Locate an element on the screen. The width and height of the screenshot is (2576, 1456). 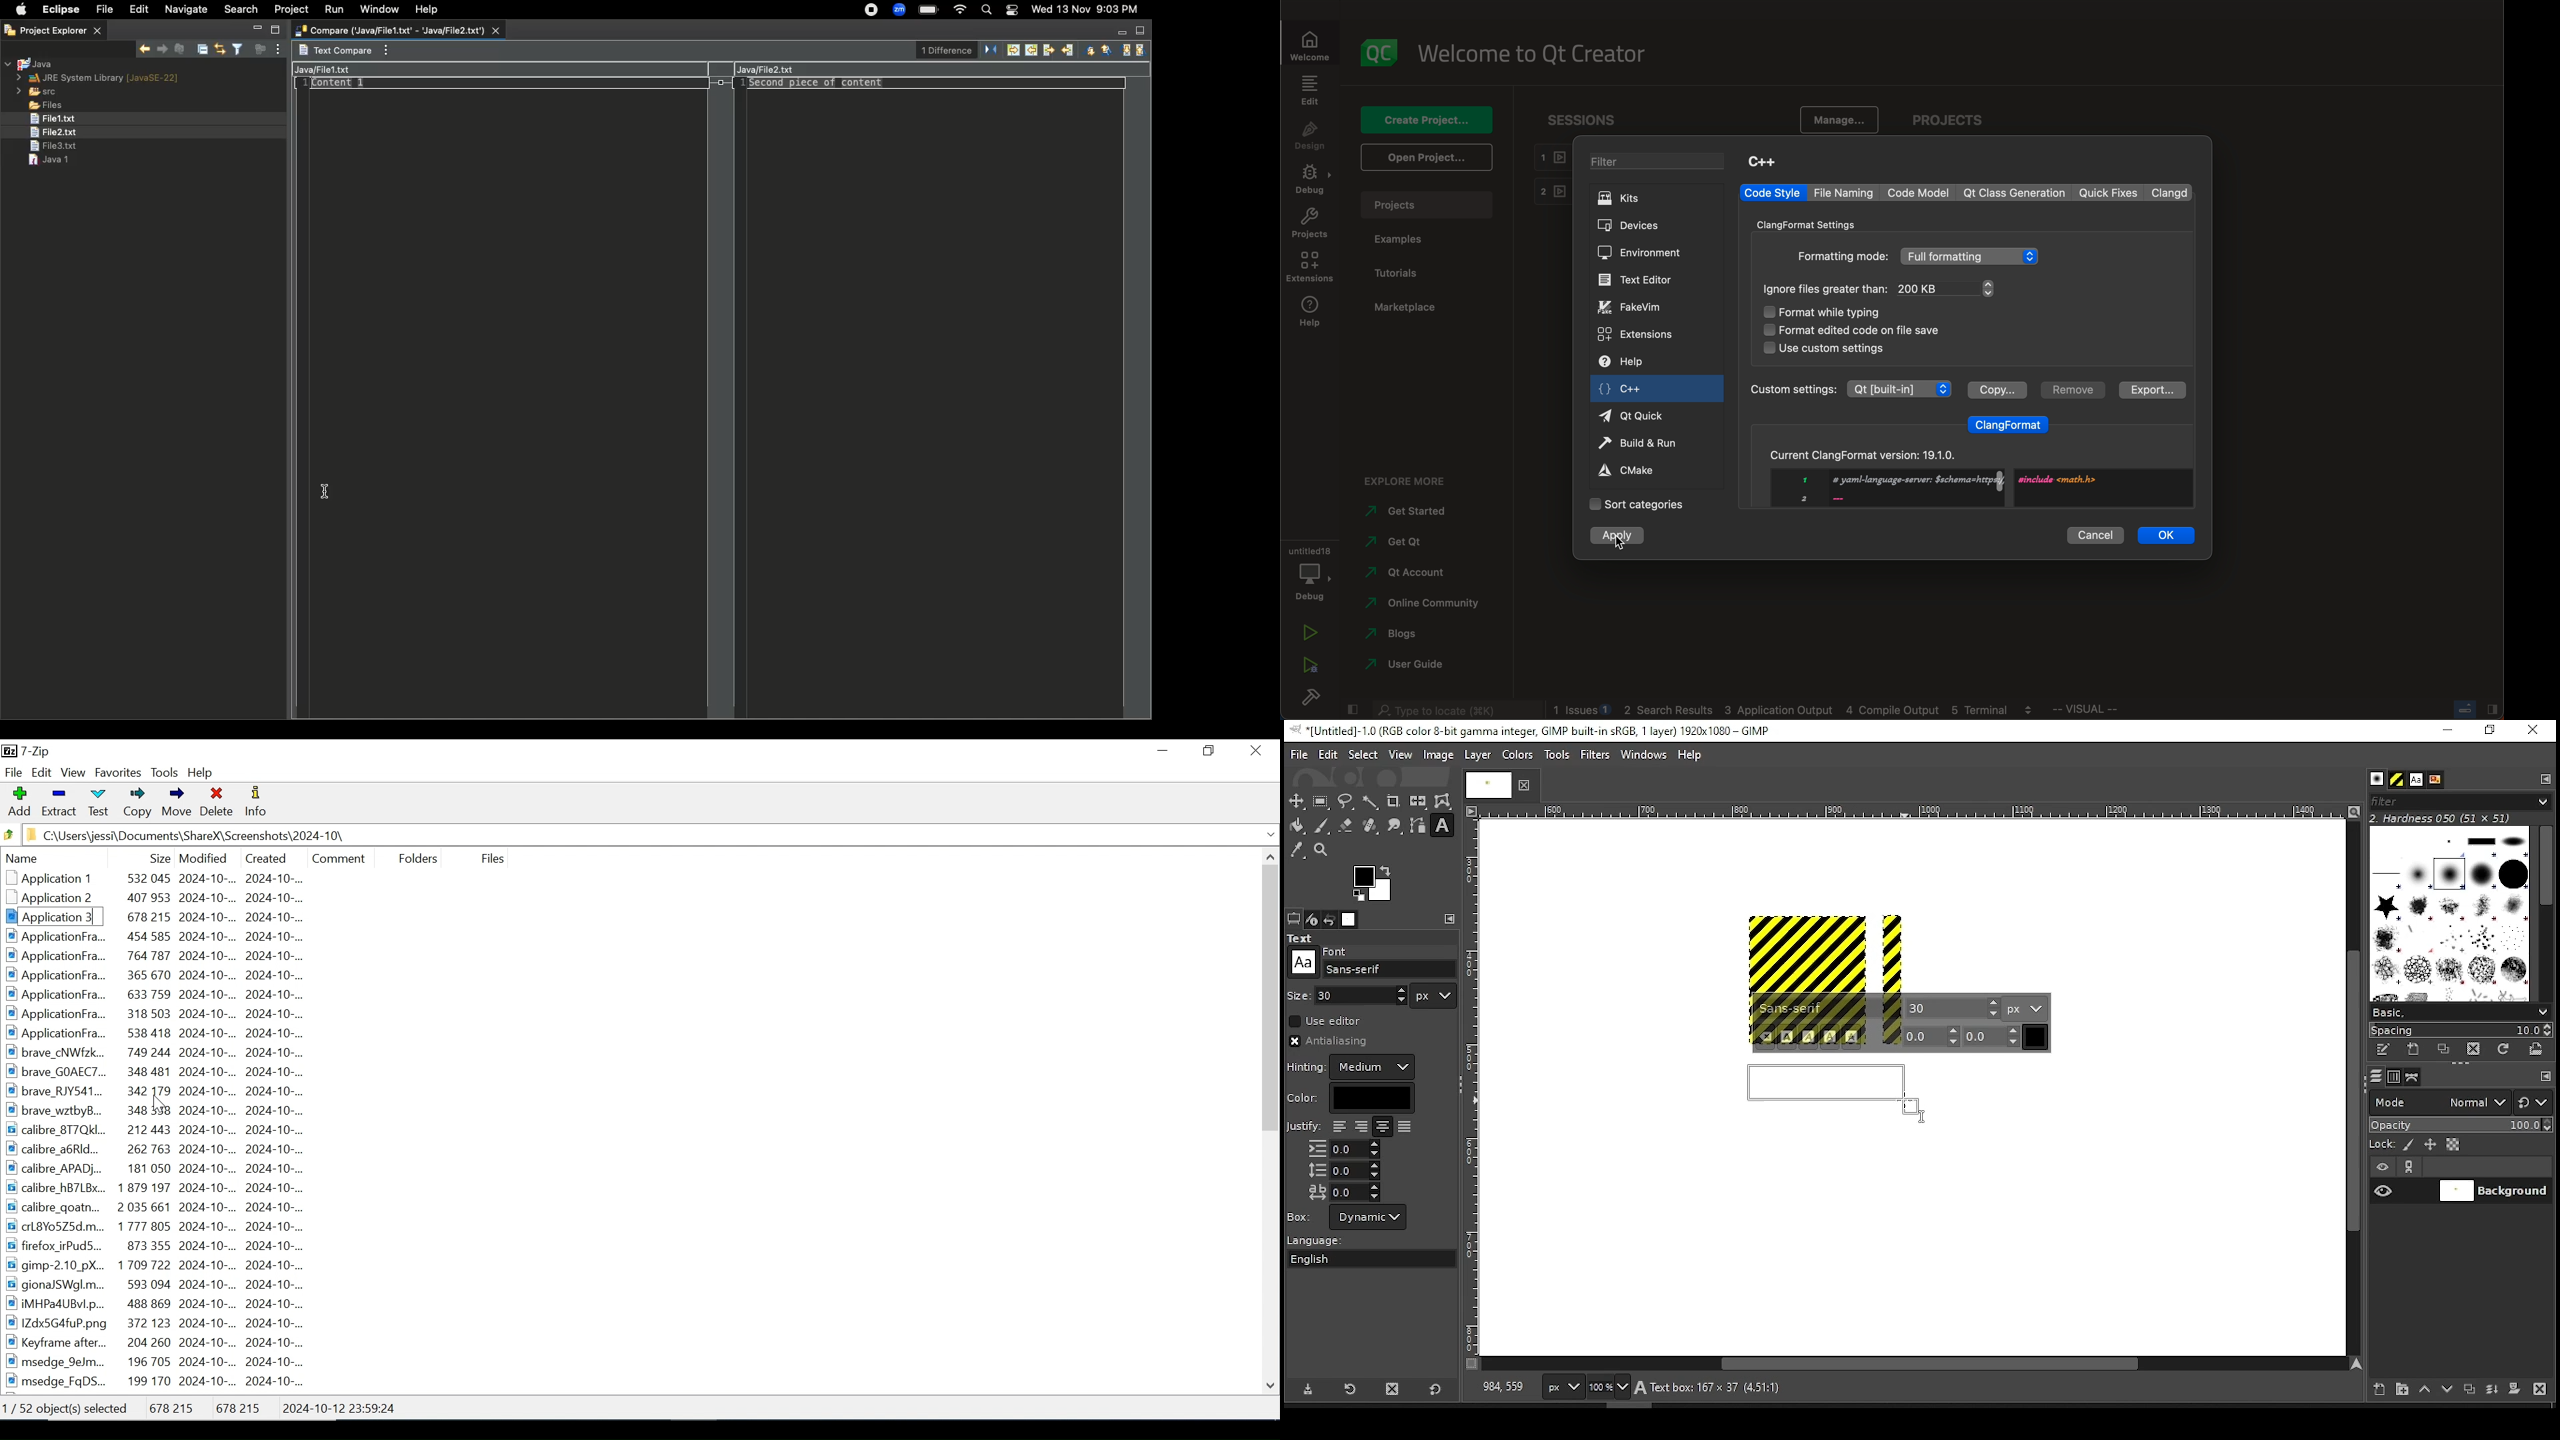
help is located at coordinates (1309, 314).